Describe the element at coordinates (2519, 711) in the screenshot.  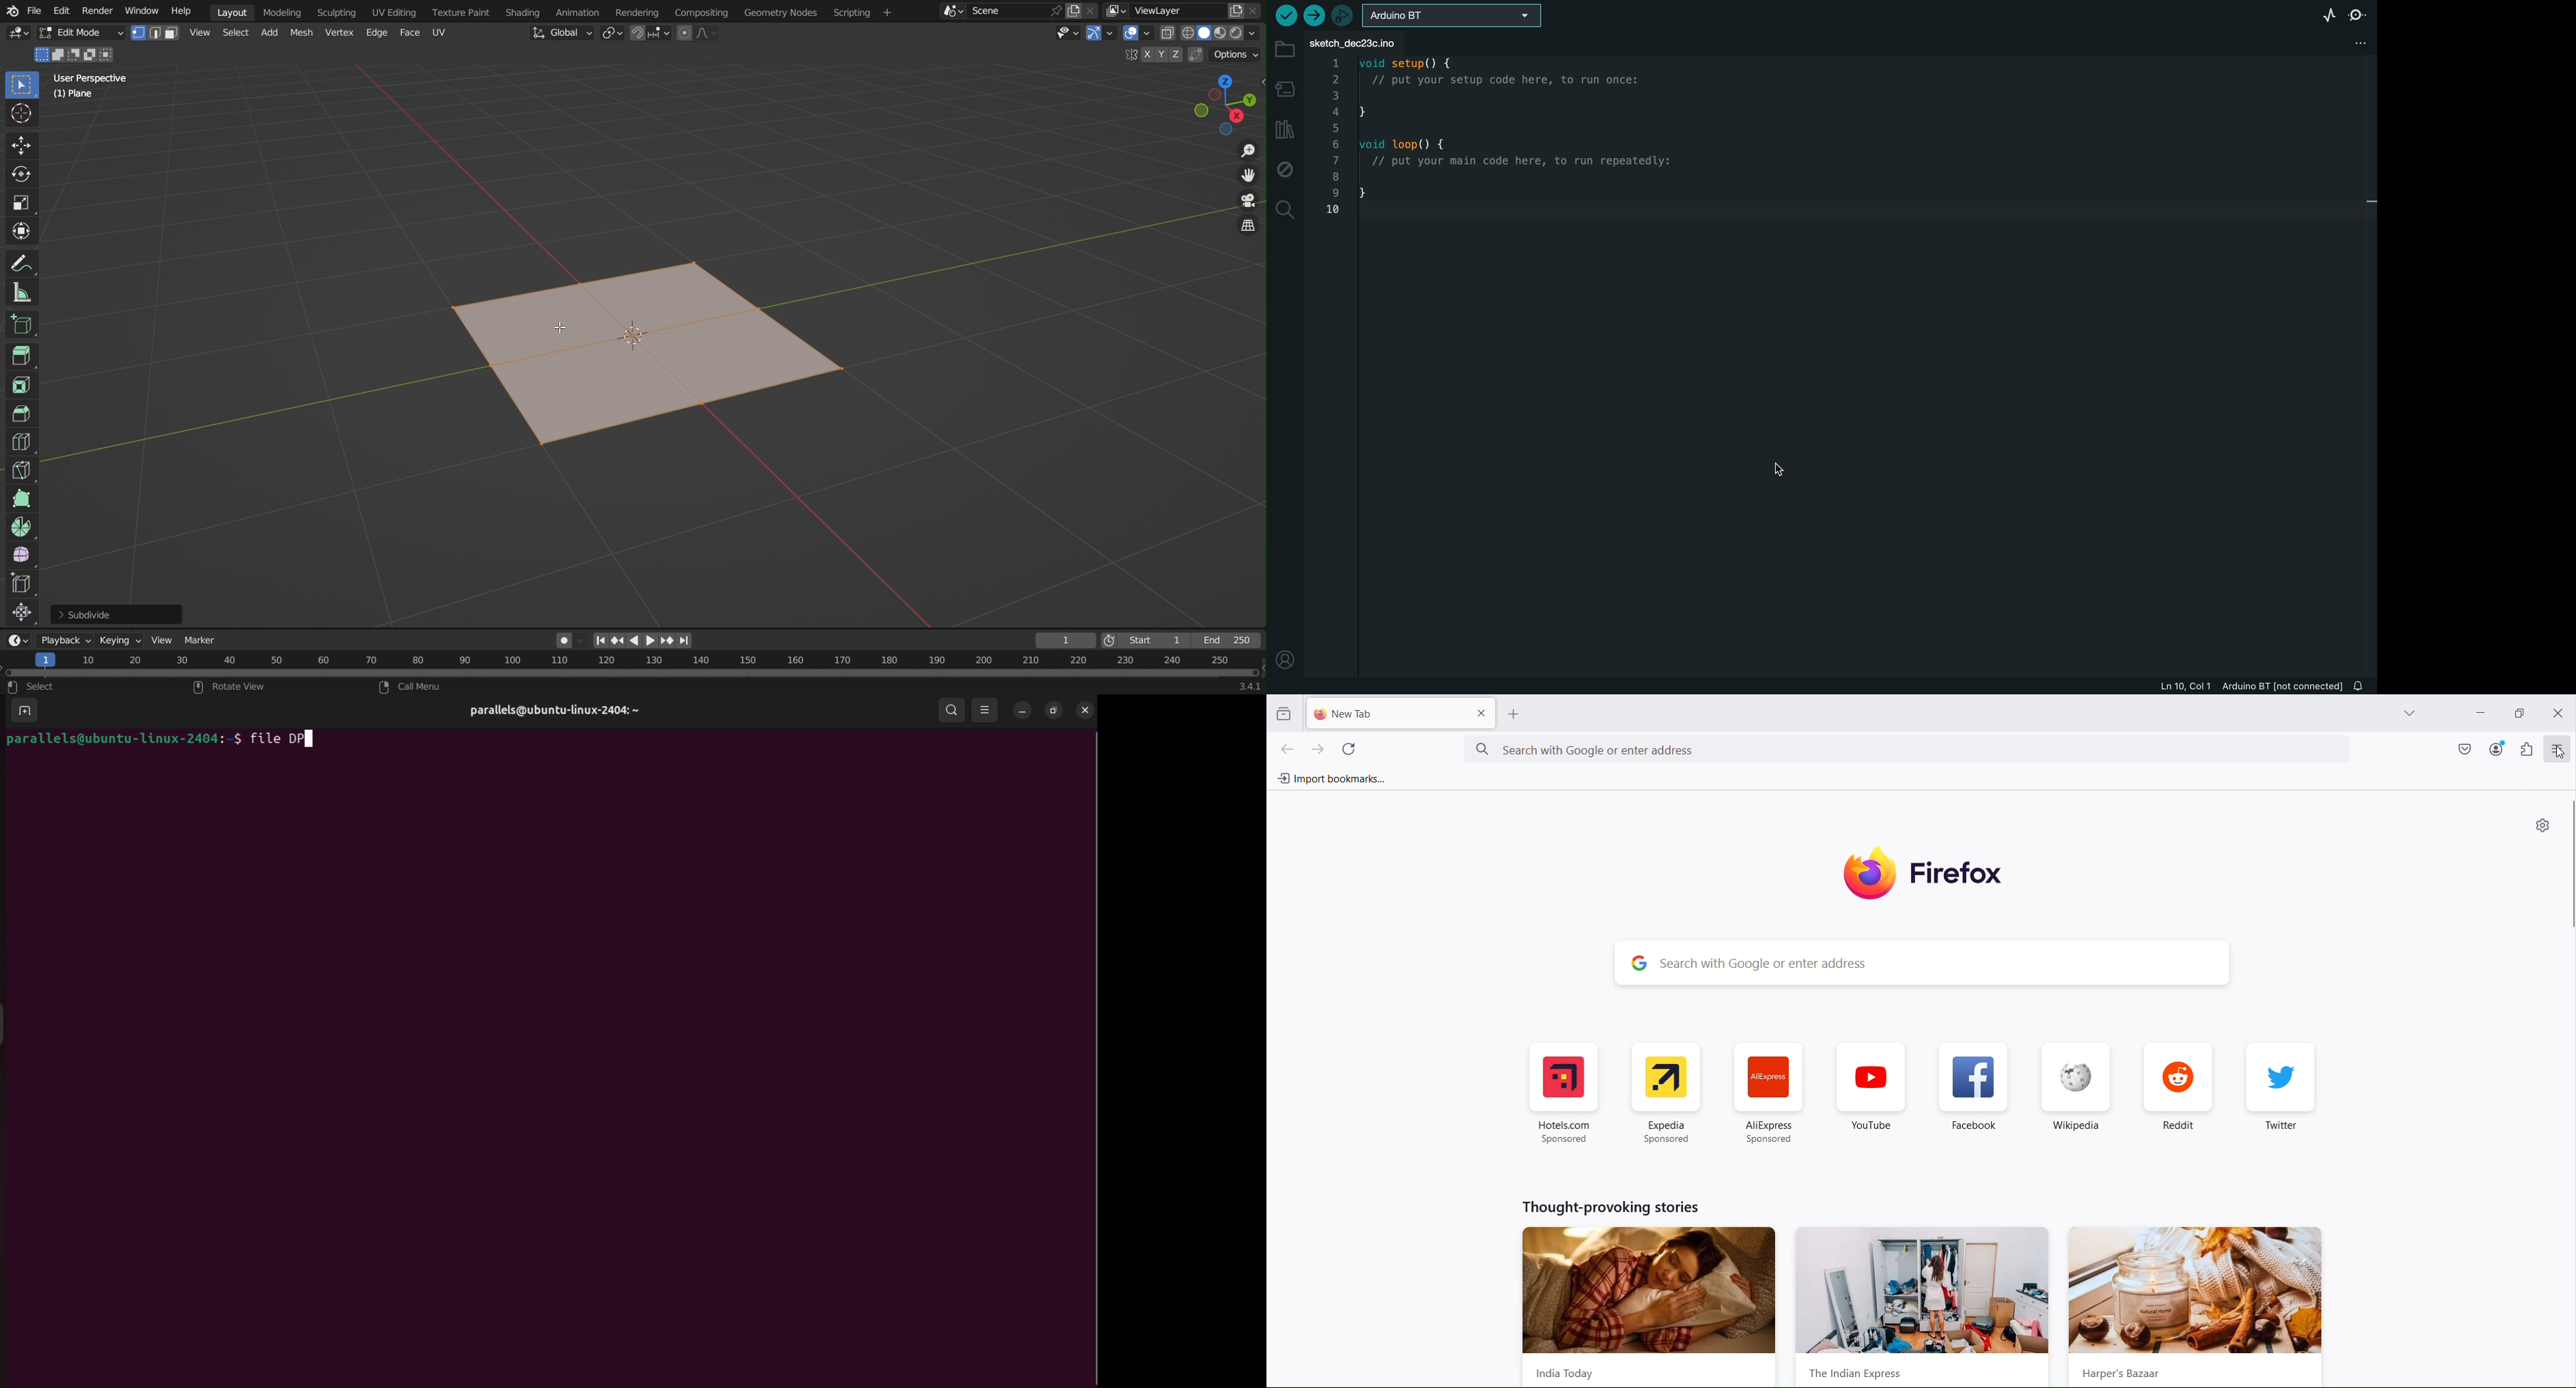
I see `Maximize` at that location.